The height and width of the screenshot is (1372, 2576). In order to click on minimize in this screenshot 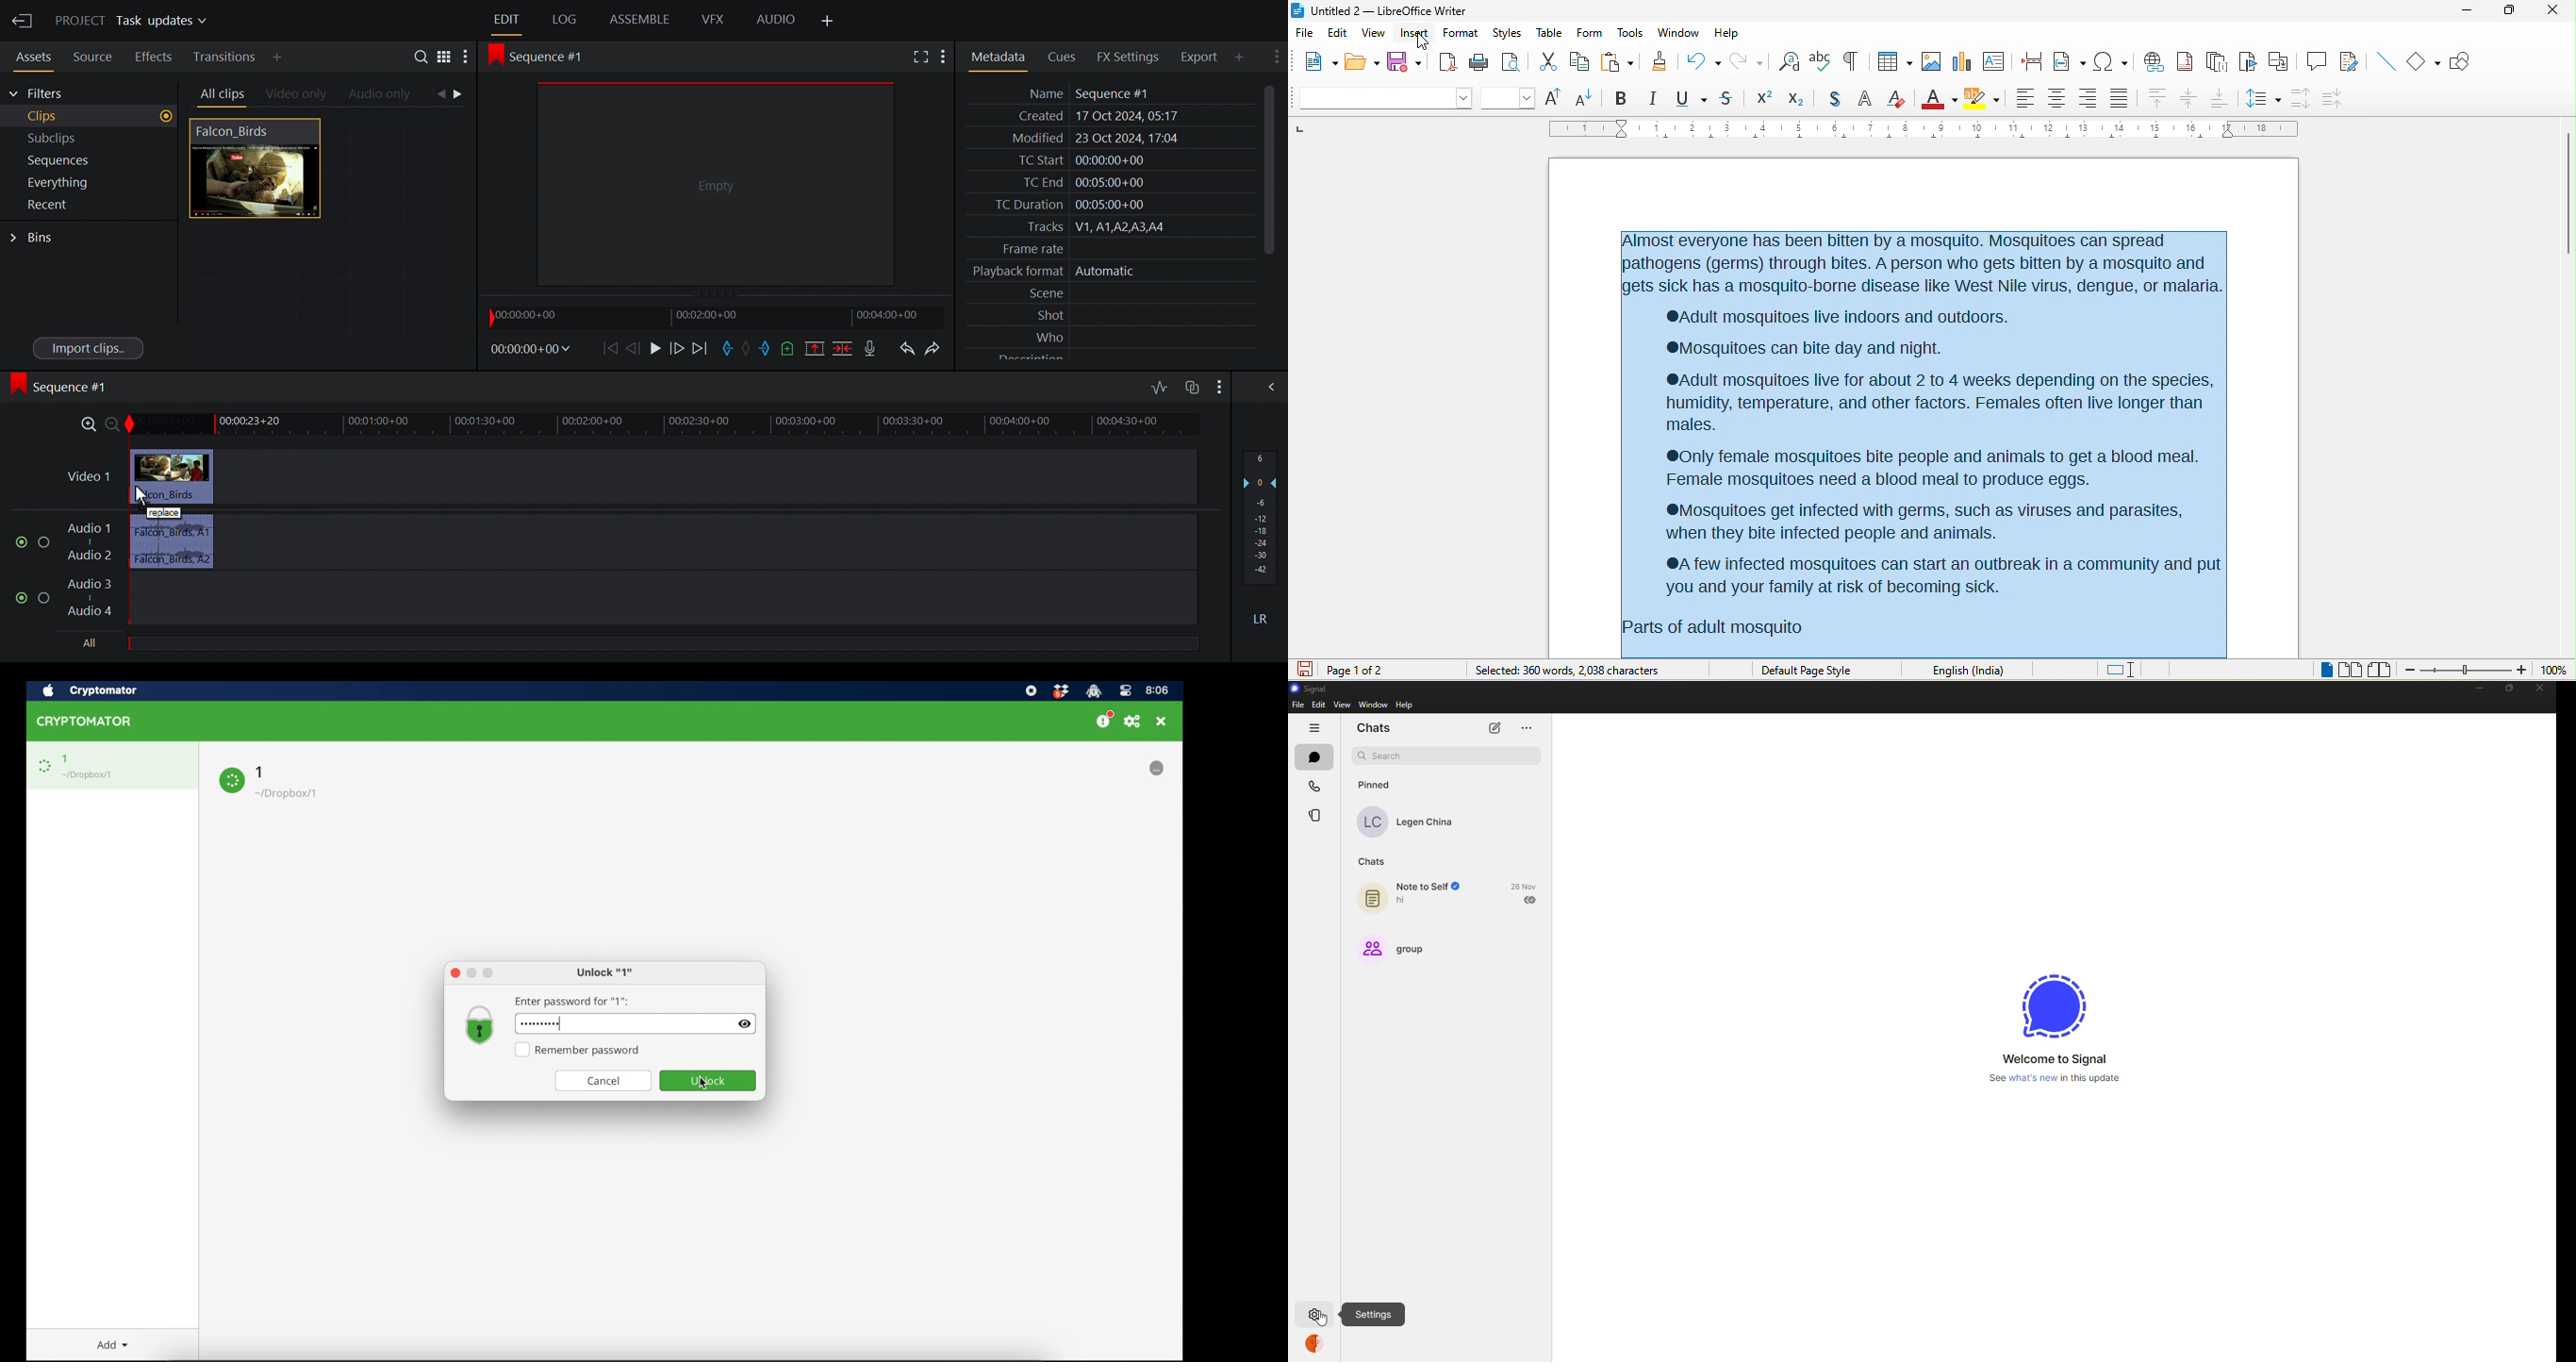, I will do `click(2463, 12)`.